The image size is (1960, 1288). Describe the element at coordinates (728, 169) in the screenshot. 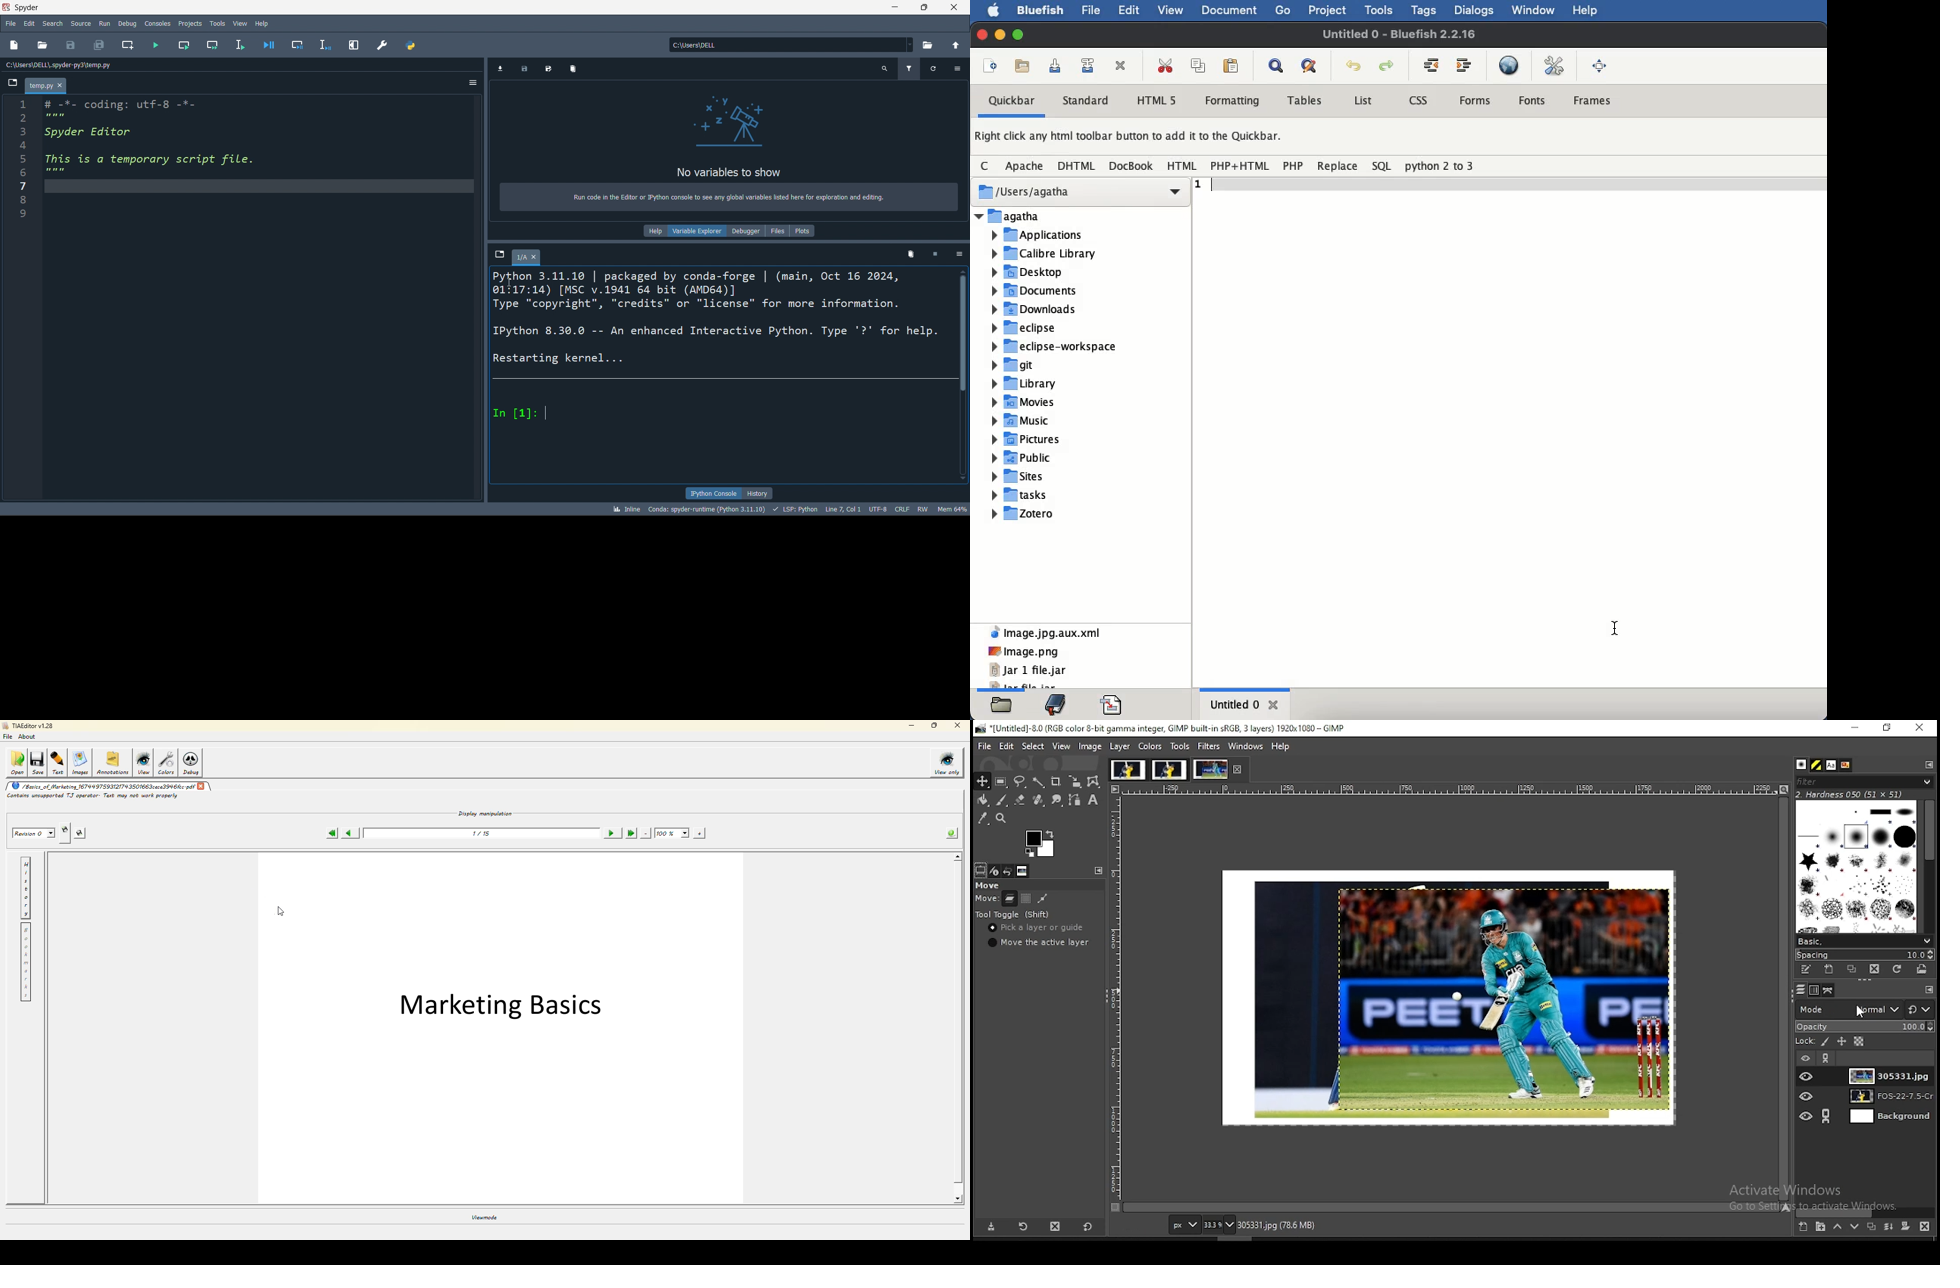

I see `no variables to show` at that location.